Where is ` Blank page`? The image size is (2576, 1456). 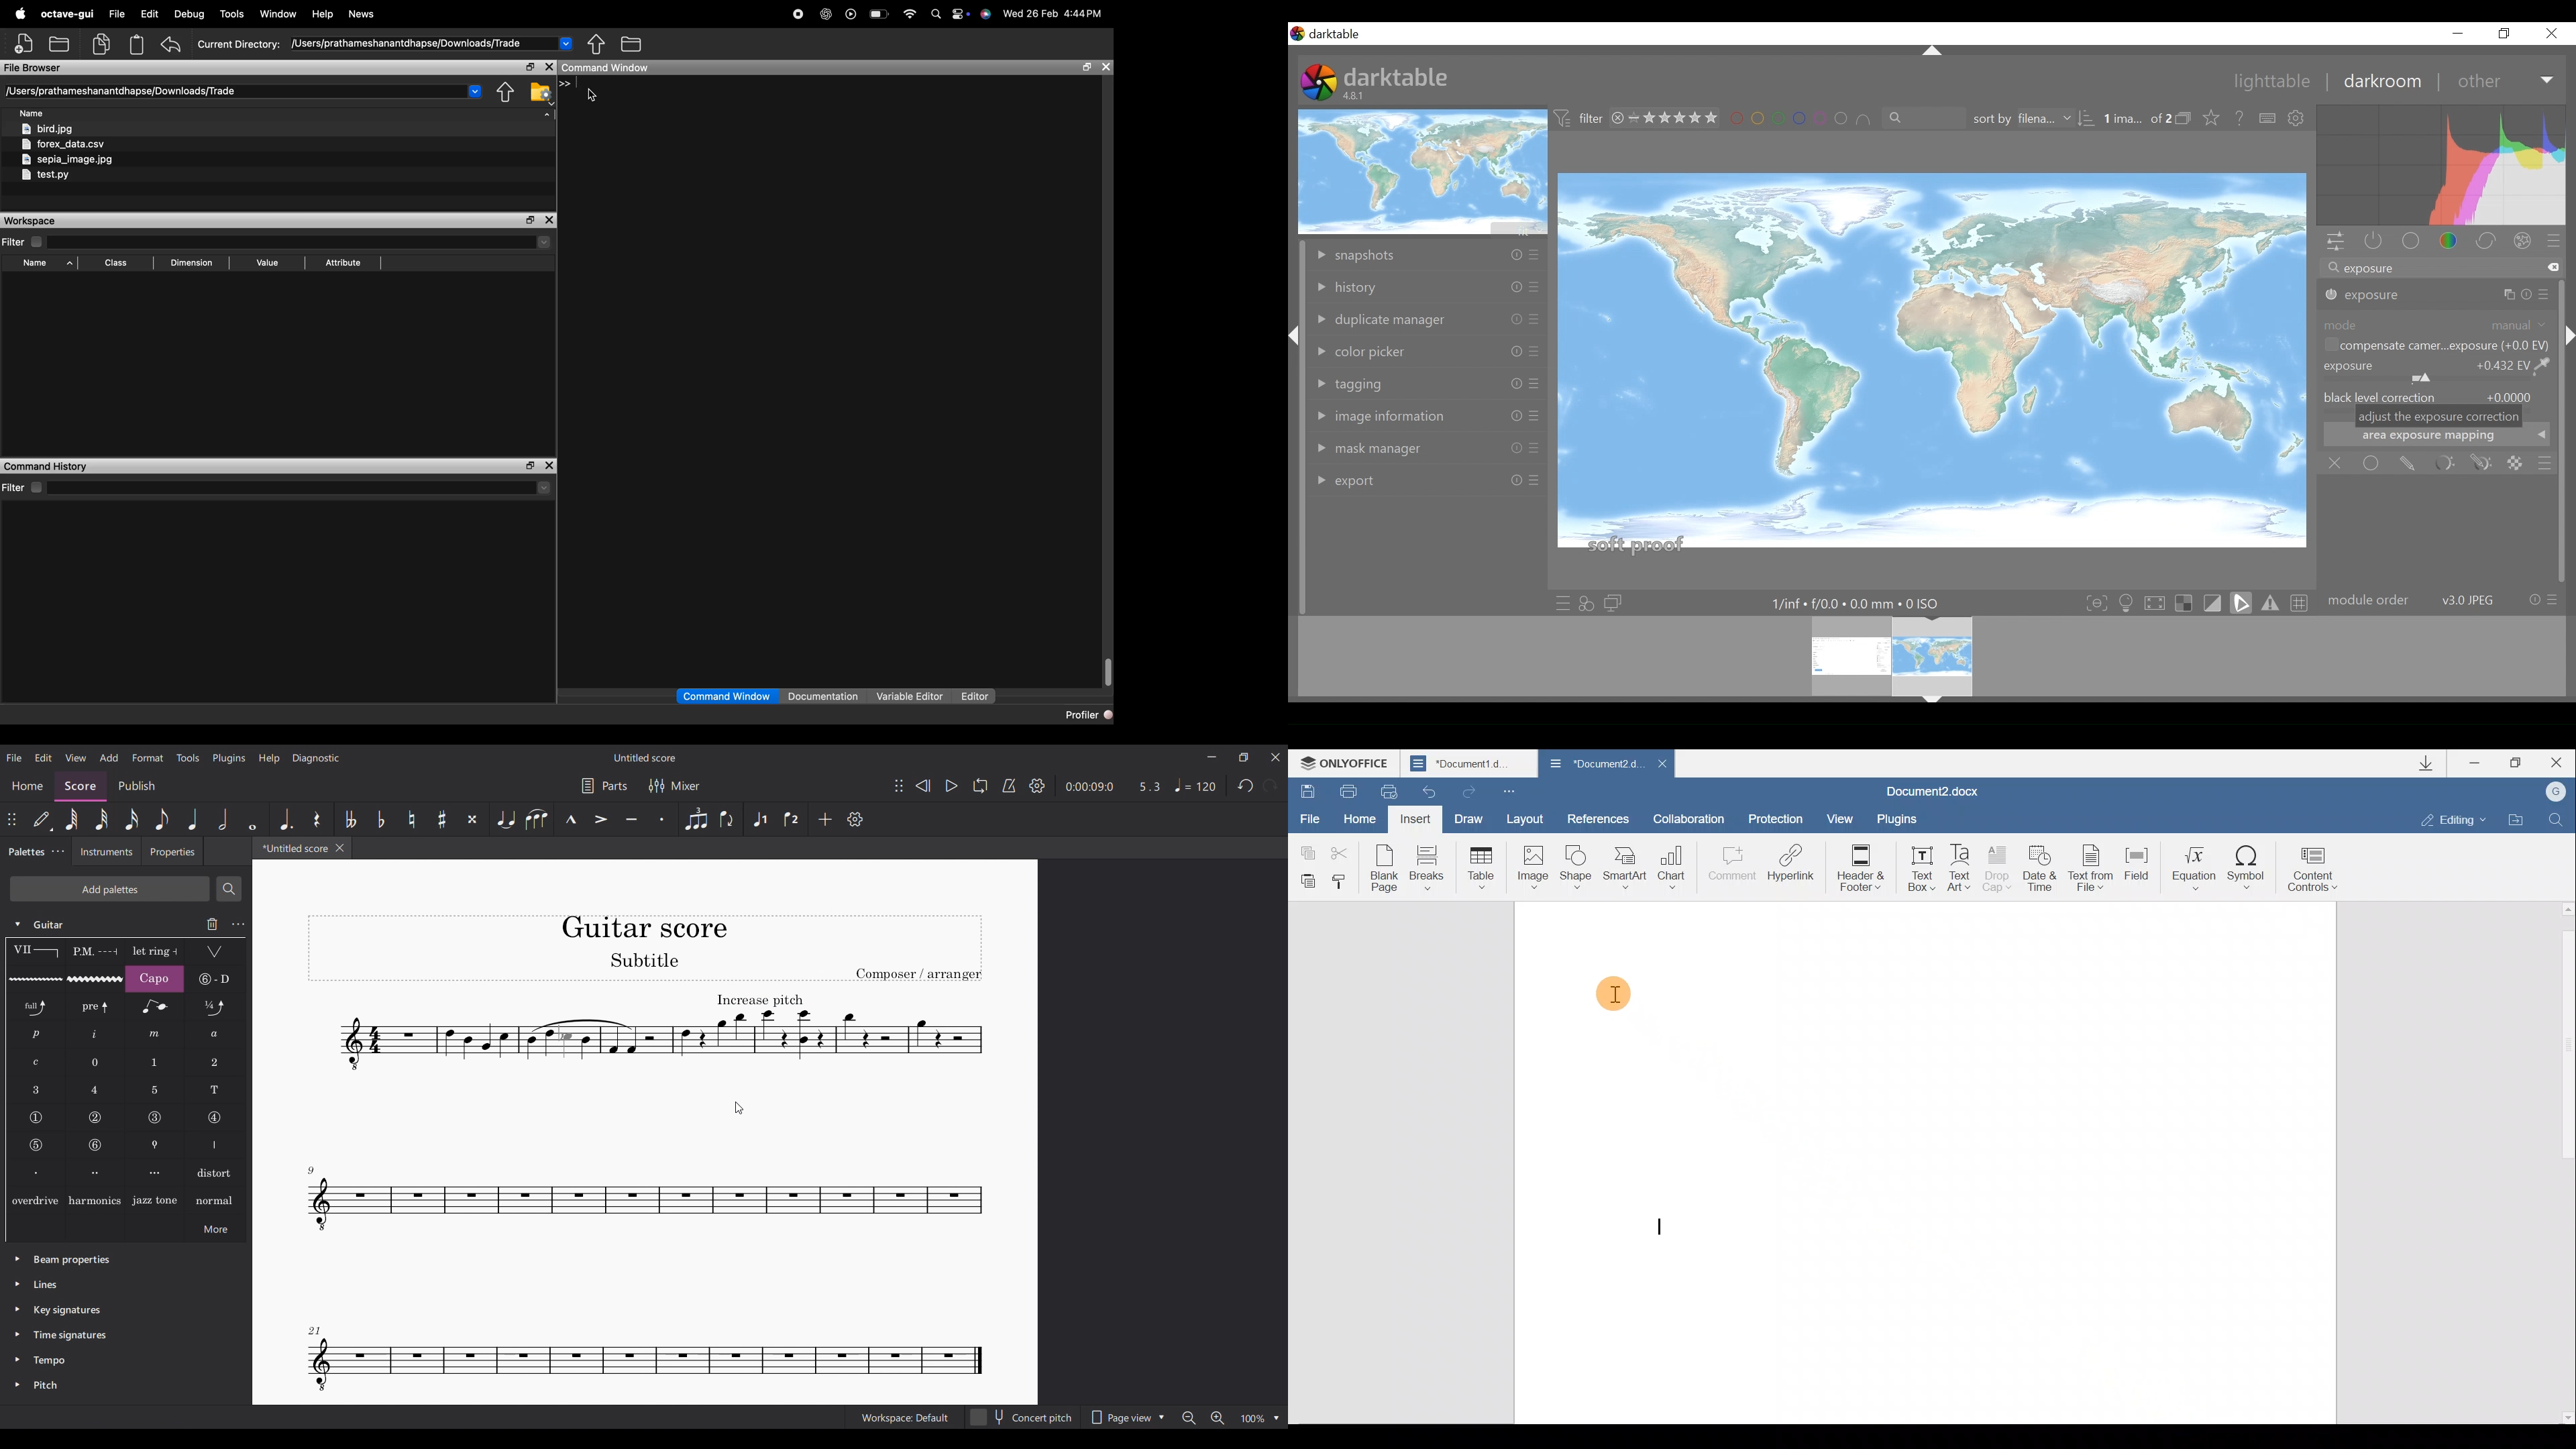  Blank page is located at coordinates (1385, 868).